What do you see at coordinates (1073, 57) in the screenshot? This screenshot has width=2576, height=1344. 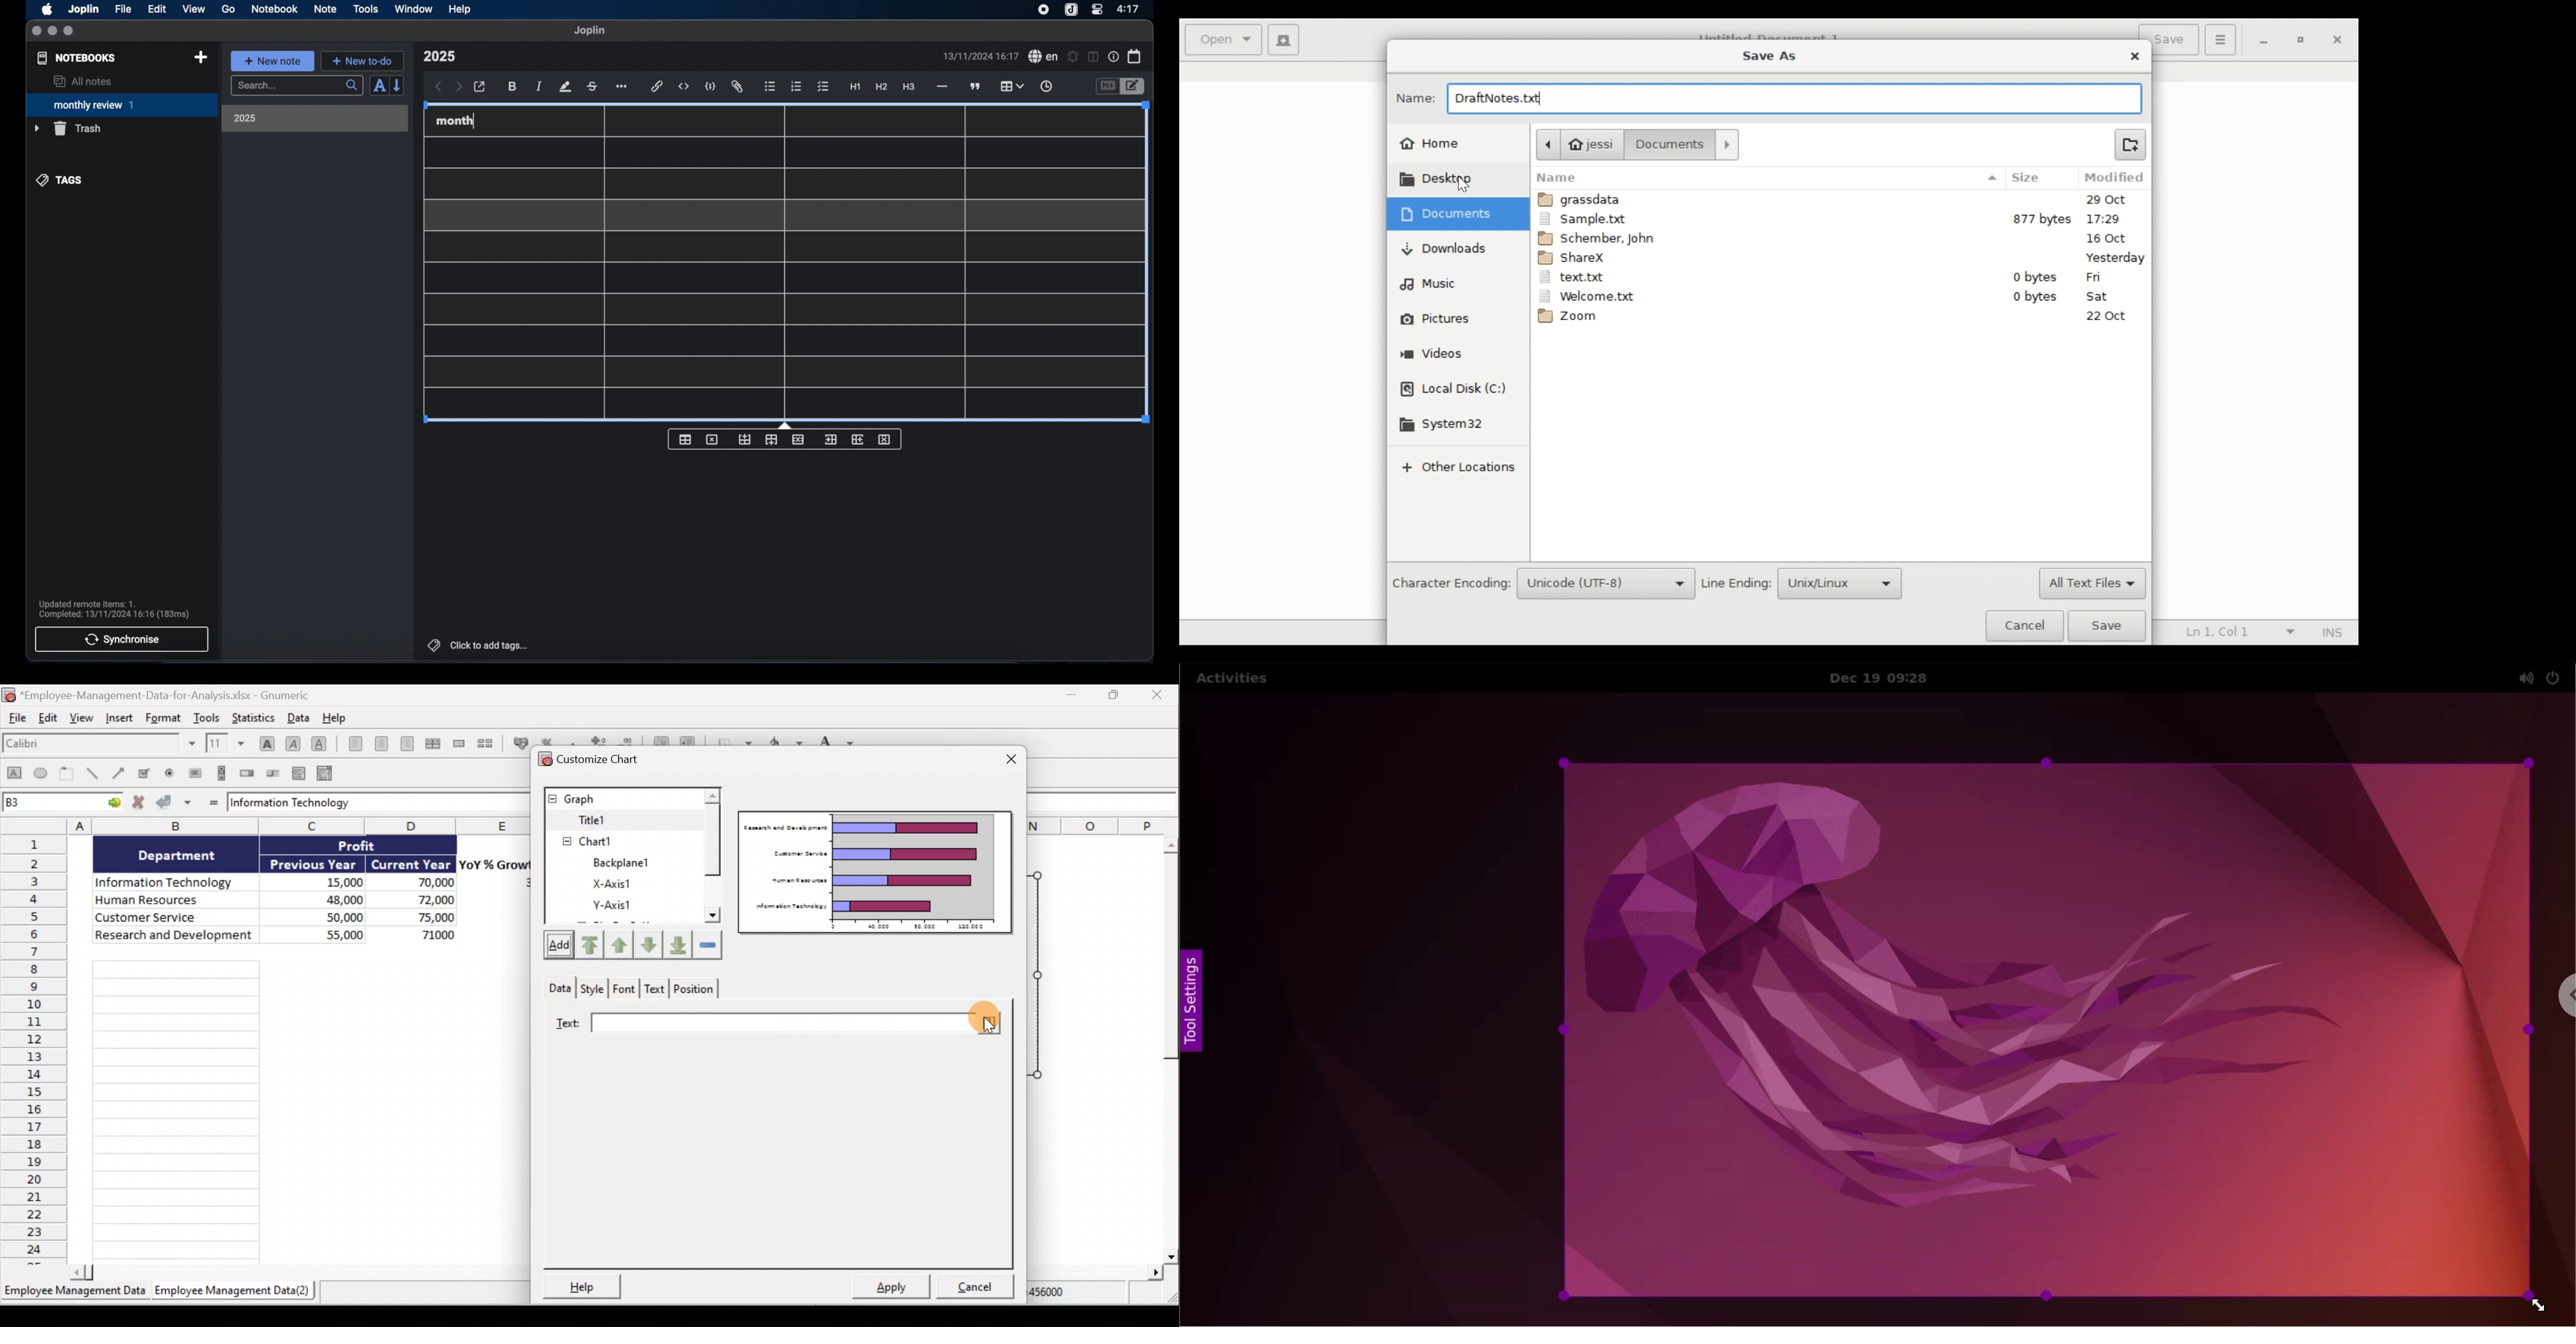 I see `set alarm` at bounding box center [1073, 57].